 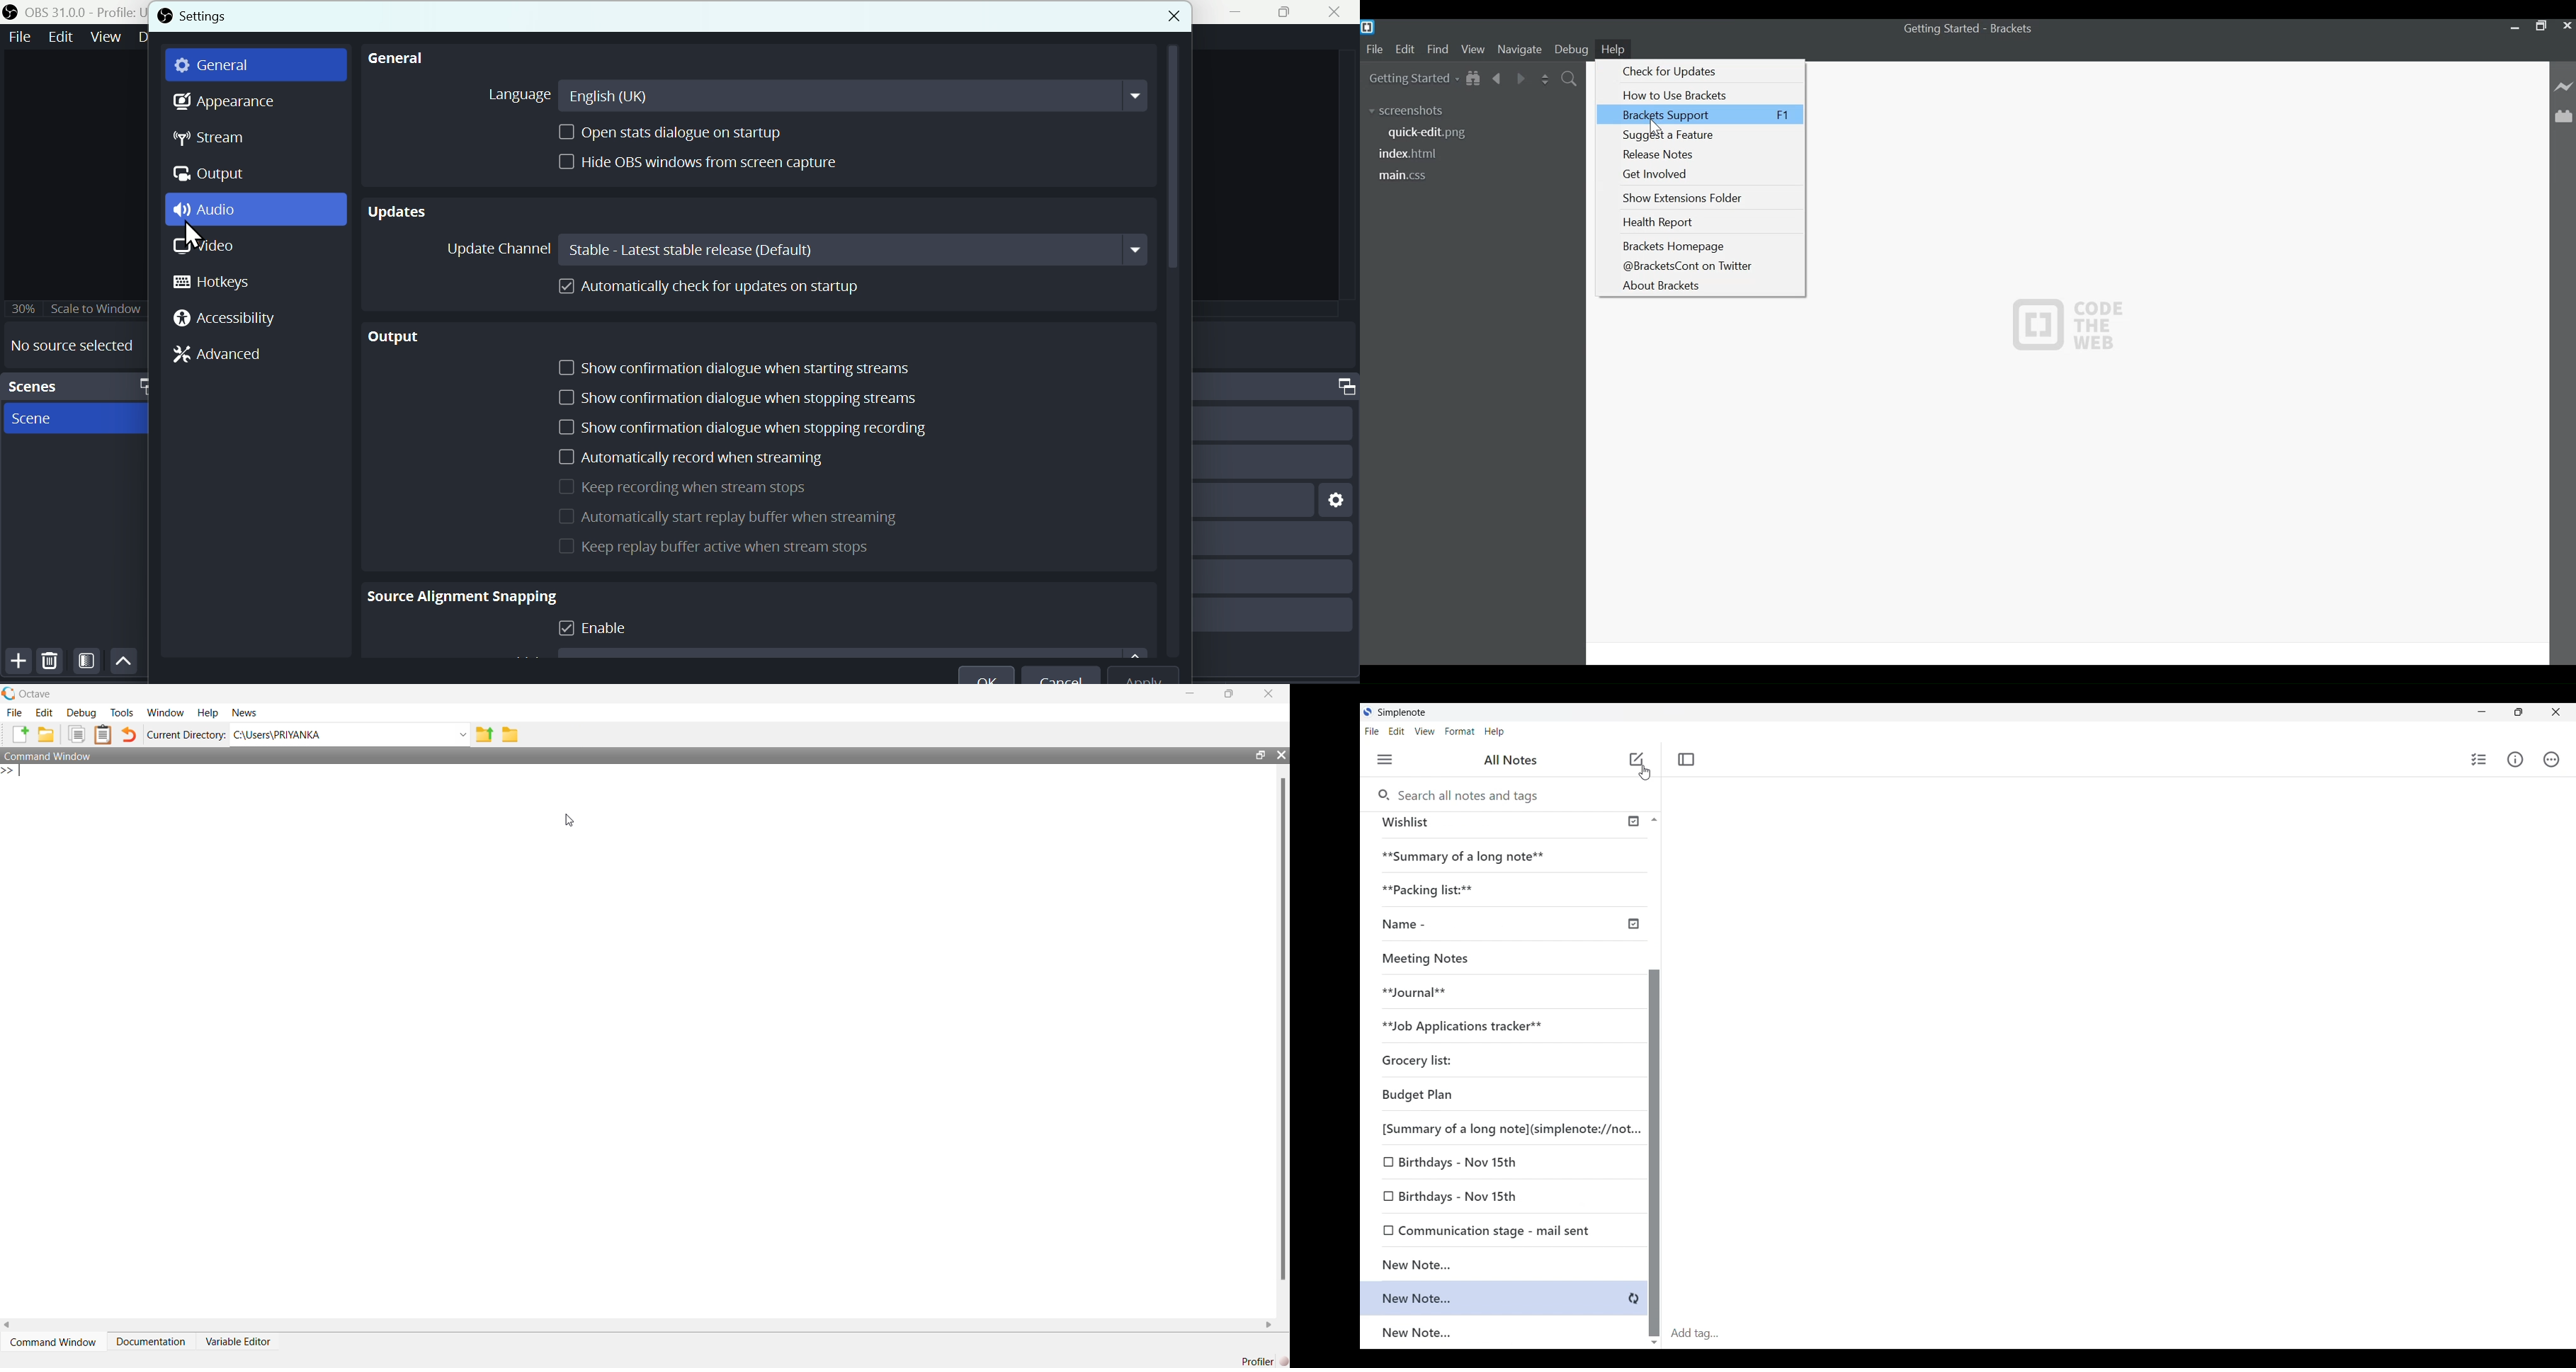 What do you see at coordinates (72, 345) in the screenshot?
I see `No source selected` at bounding box center [72, 345].